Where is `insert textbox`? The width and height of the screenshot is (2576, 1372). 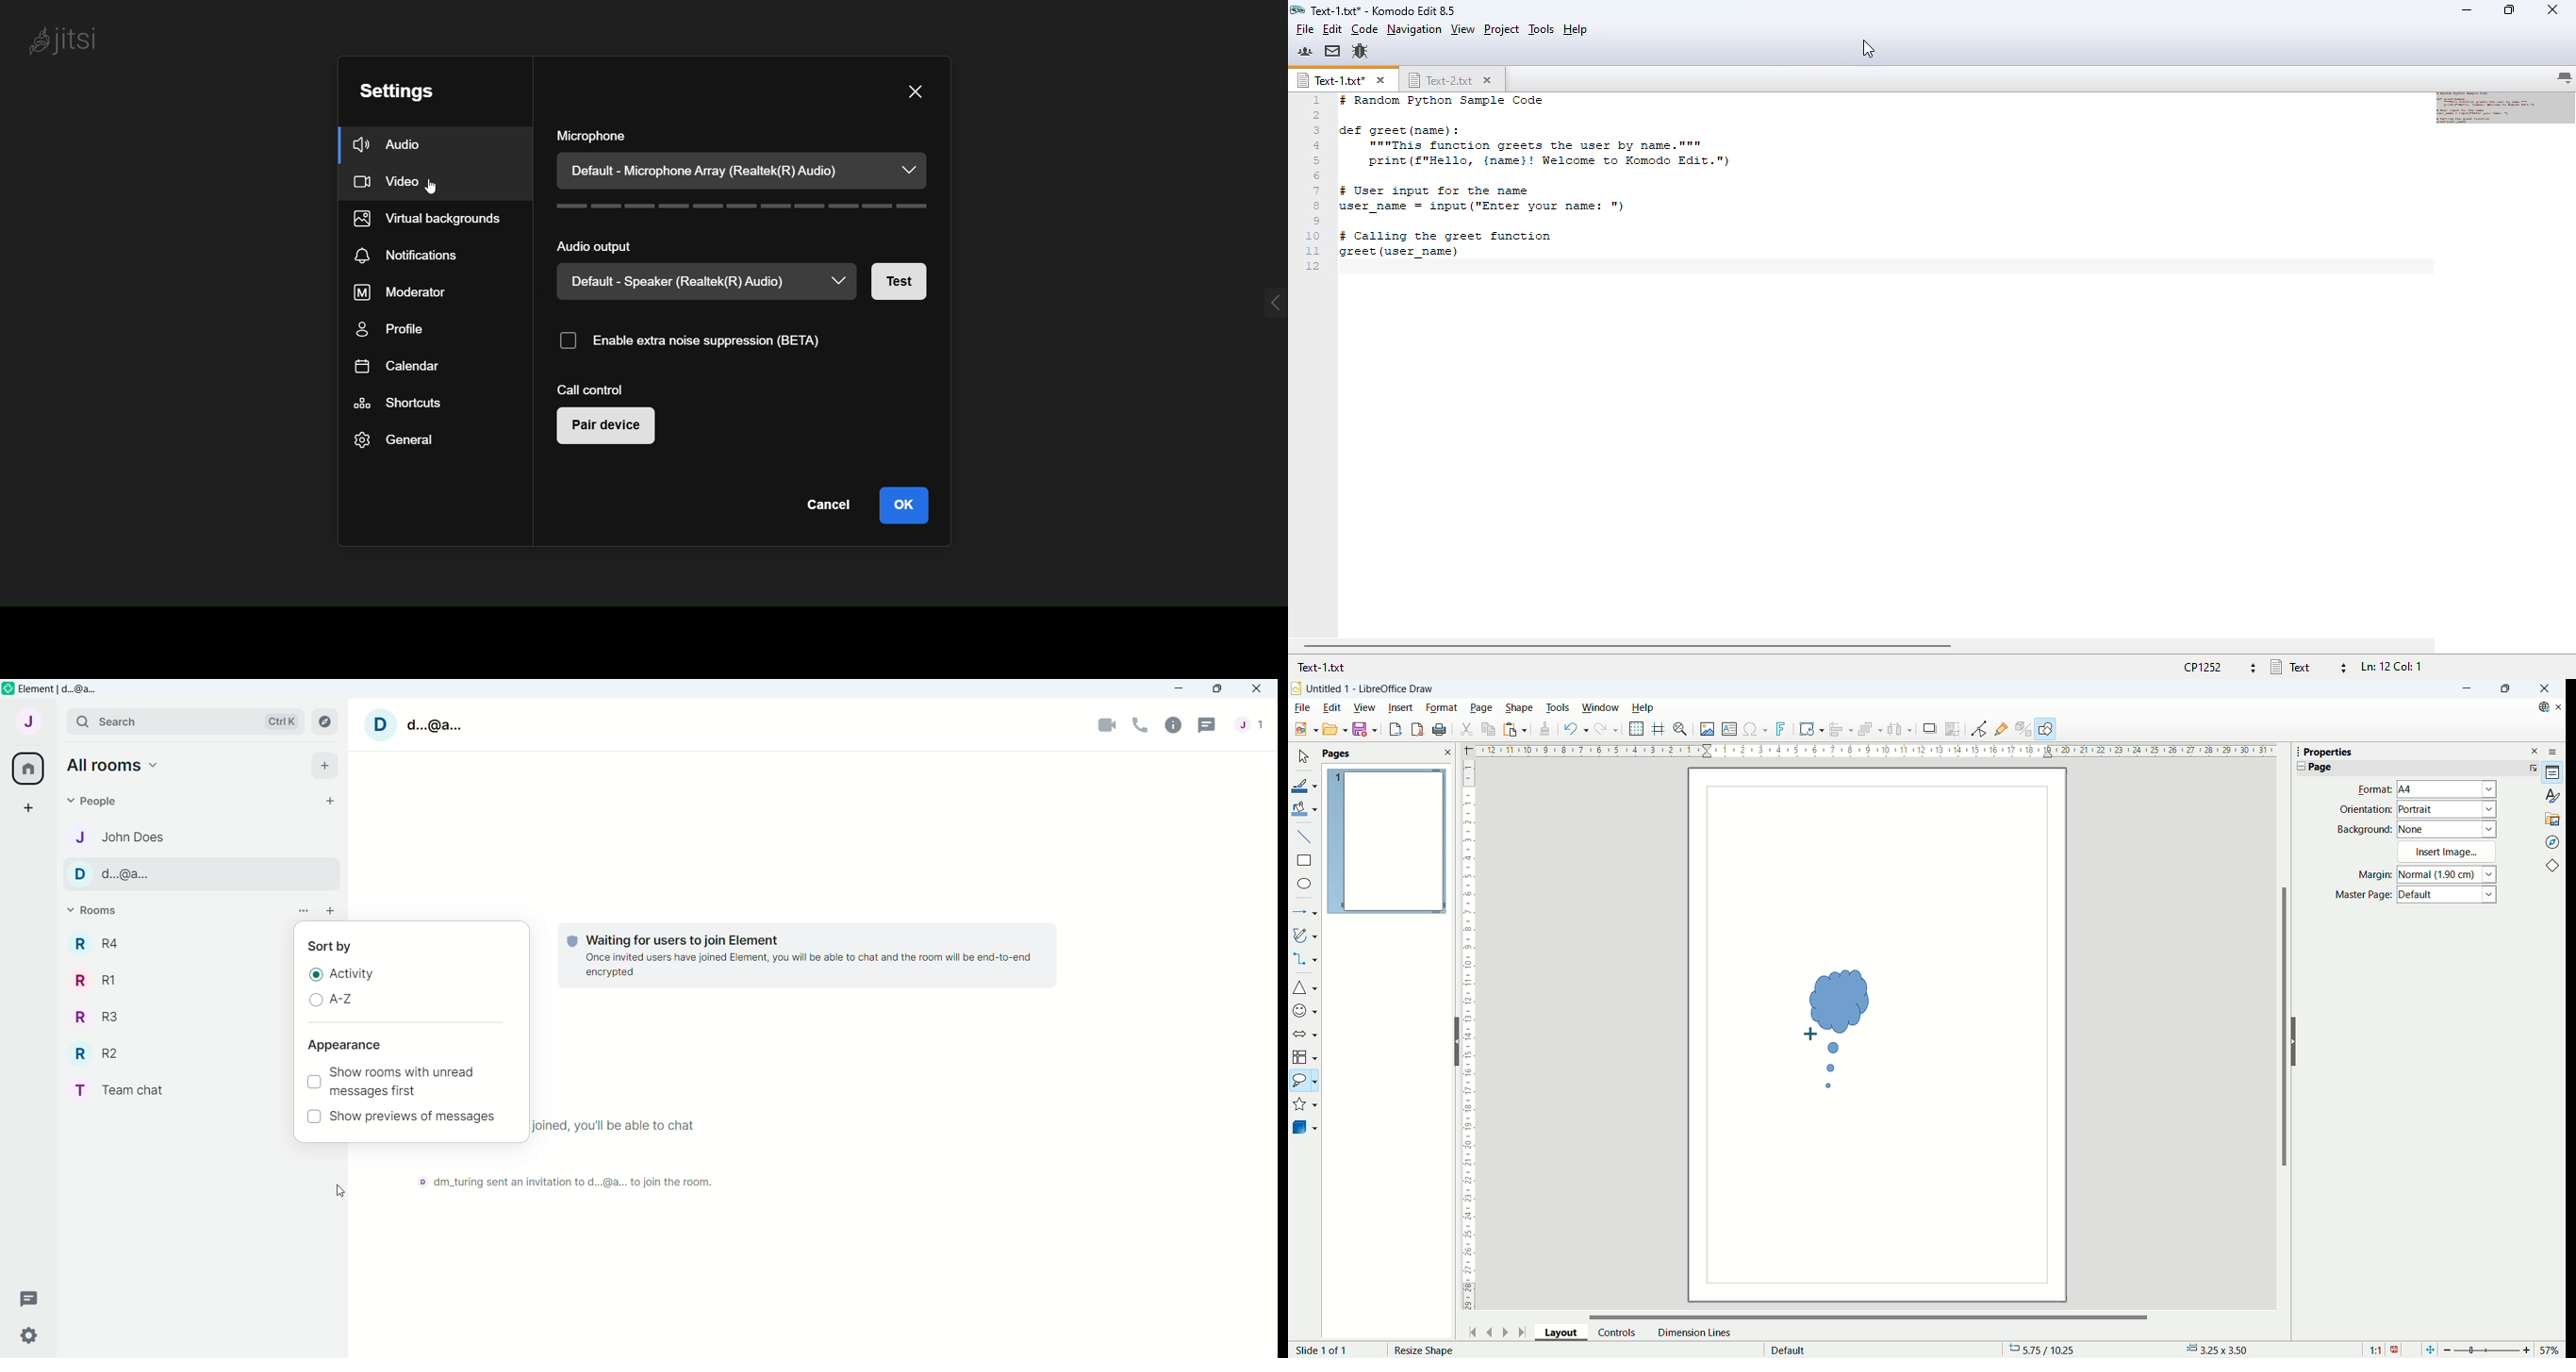 insert textbox is located at coordinates (1731, 730).